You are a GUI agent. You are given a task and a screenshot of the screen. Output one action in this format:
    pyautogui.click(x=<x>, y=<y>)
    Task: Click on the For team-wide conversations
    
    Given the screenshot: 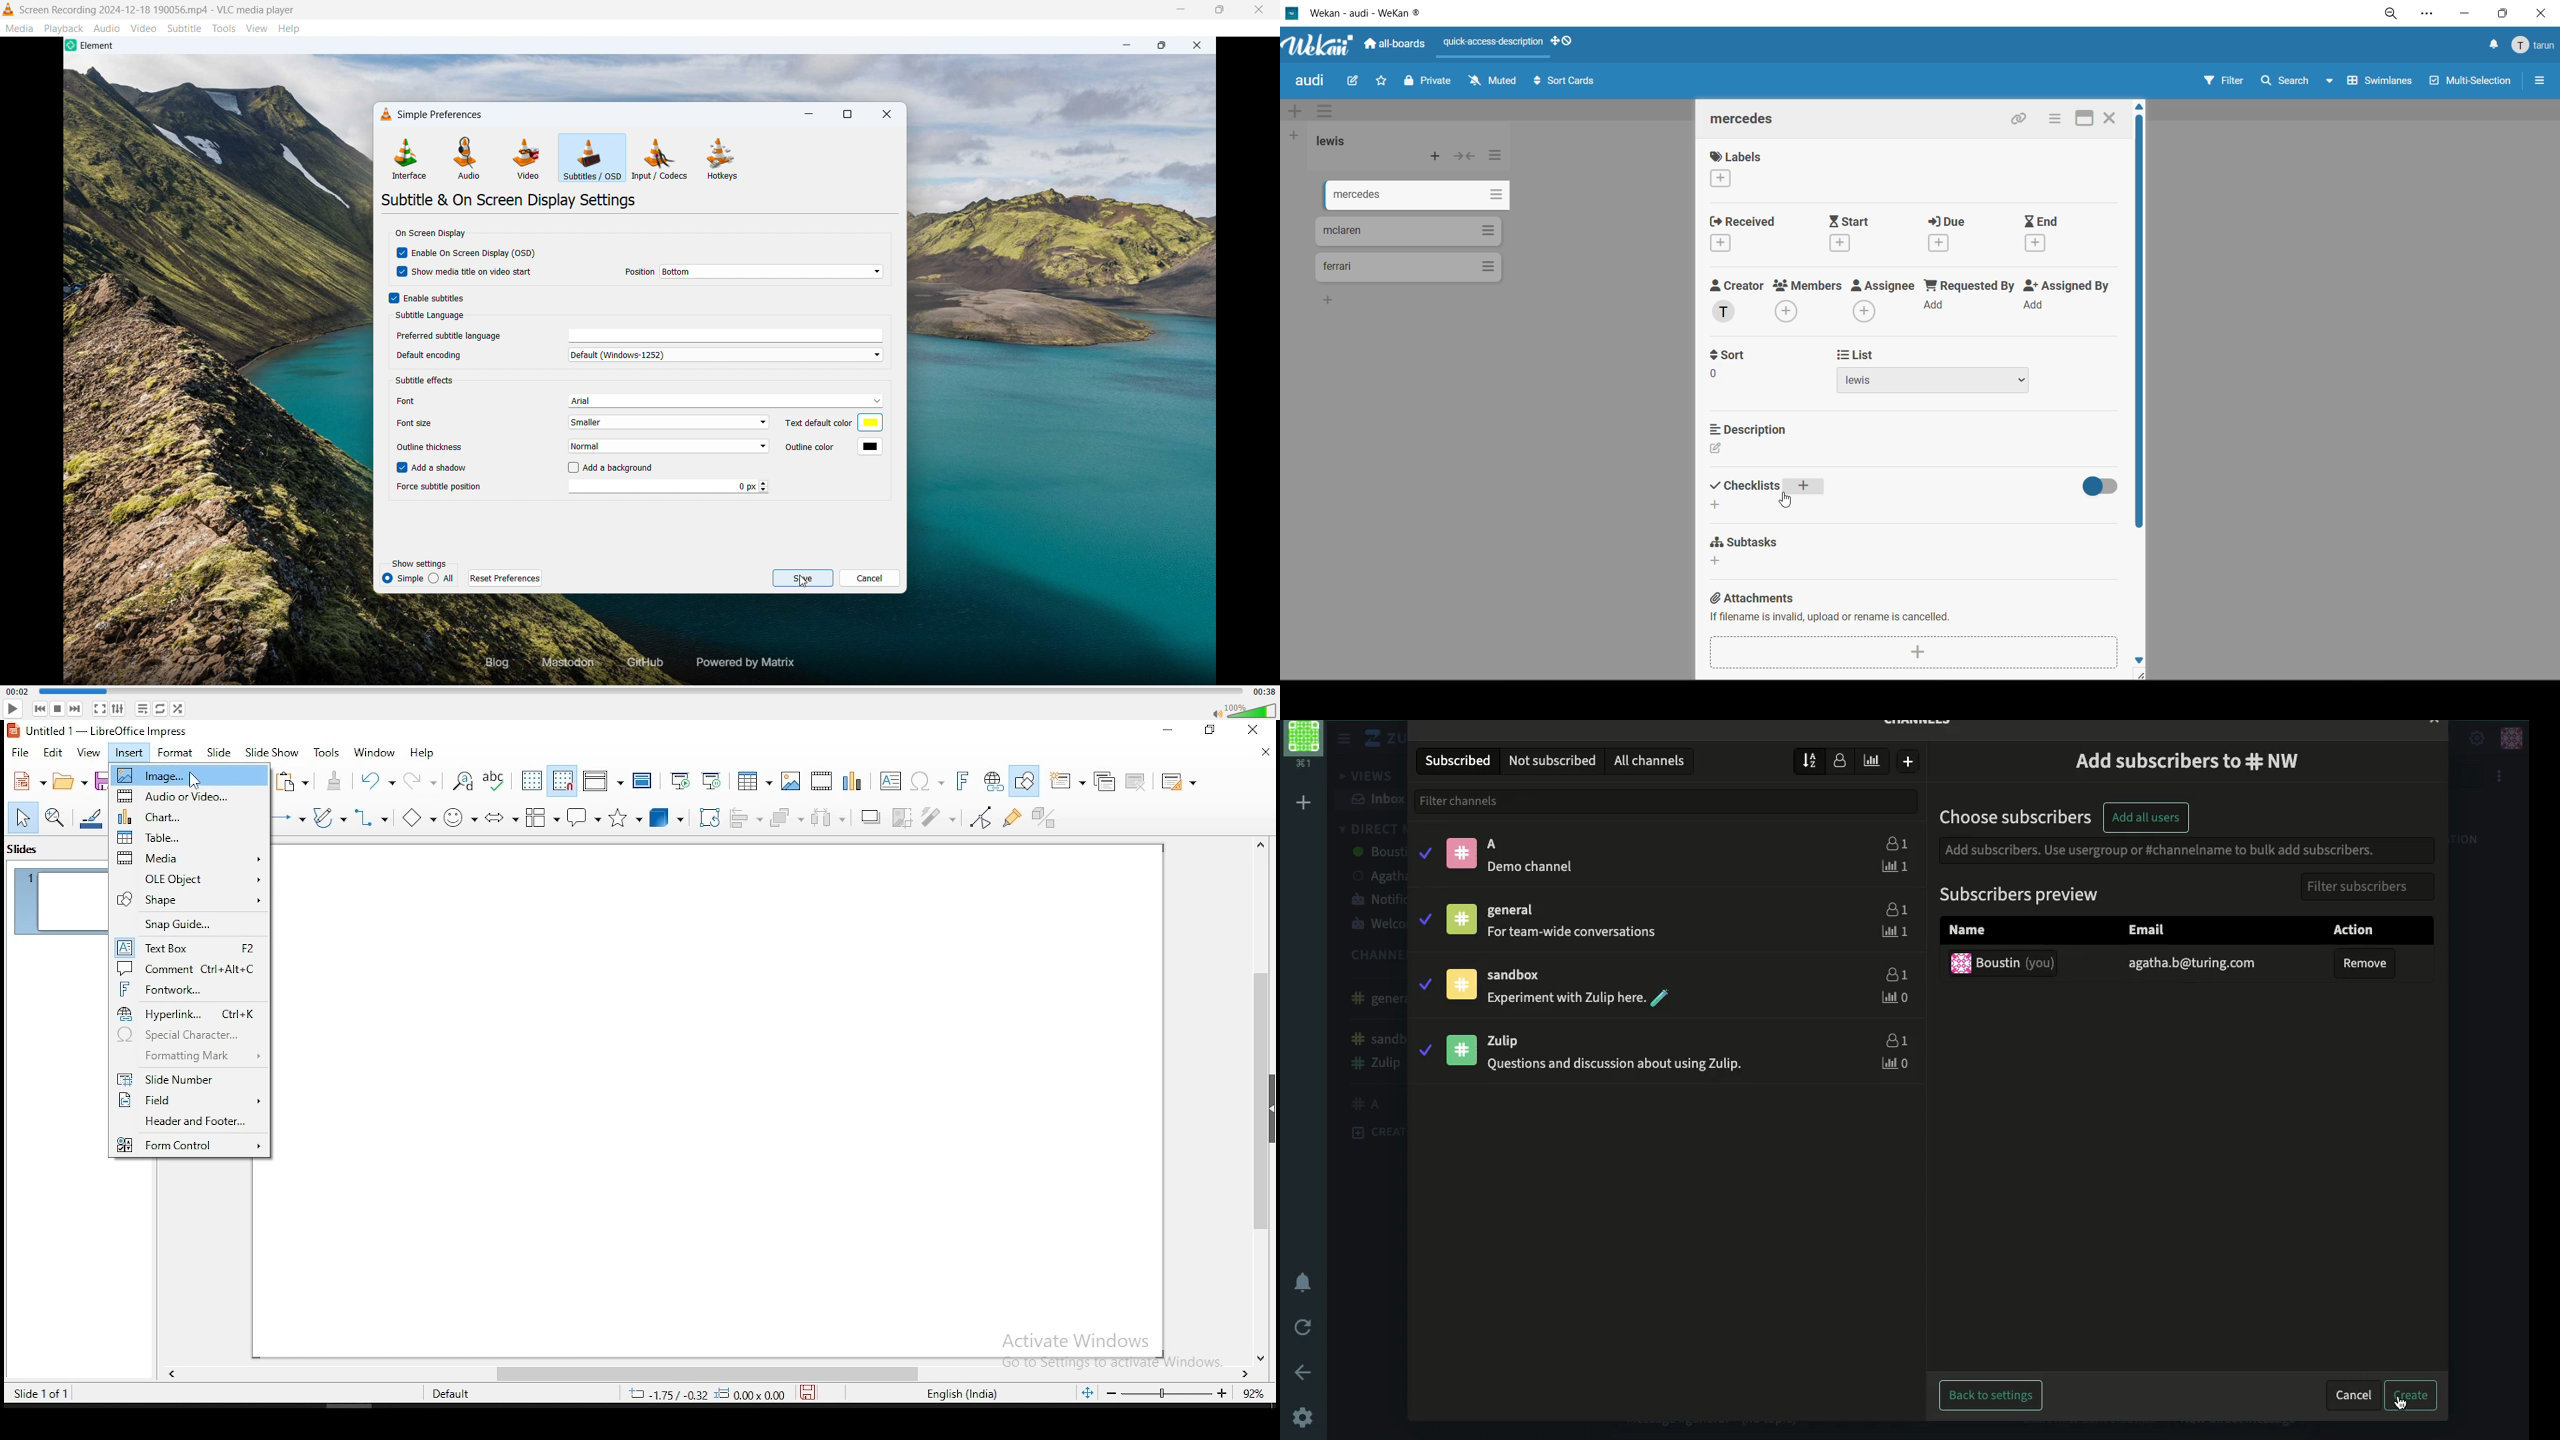 What is the action you would take?
    pyautogui.click(x=1574, y=933)
    